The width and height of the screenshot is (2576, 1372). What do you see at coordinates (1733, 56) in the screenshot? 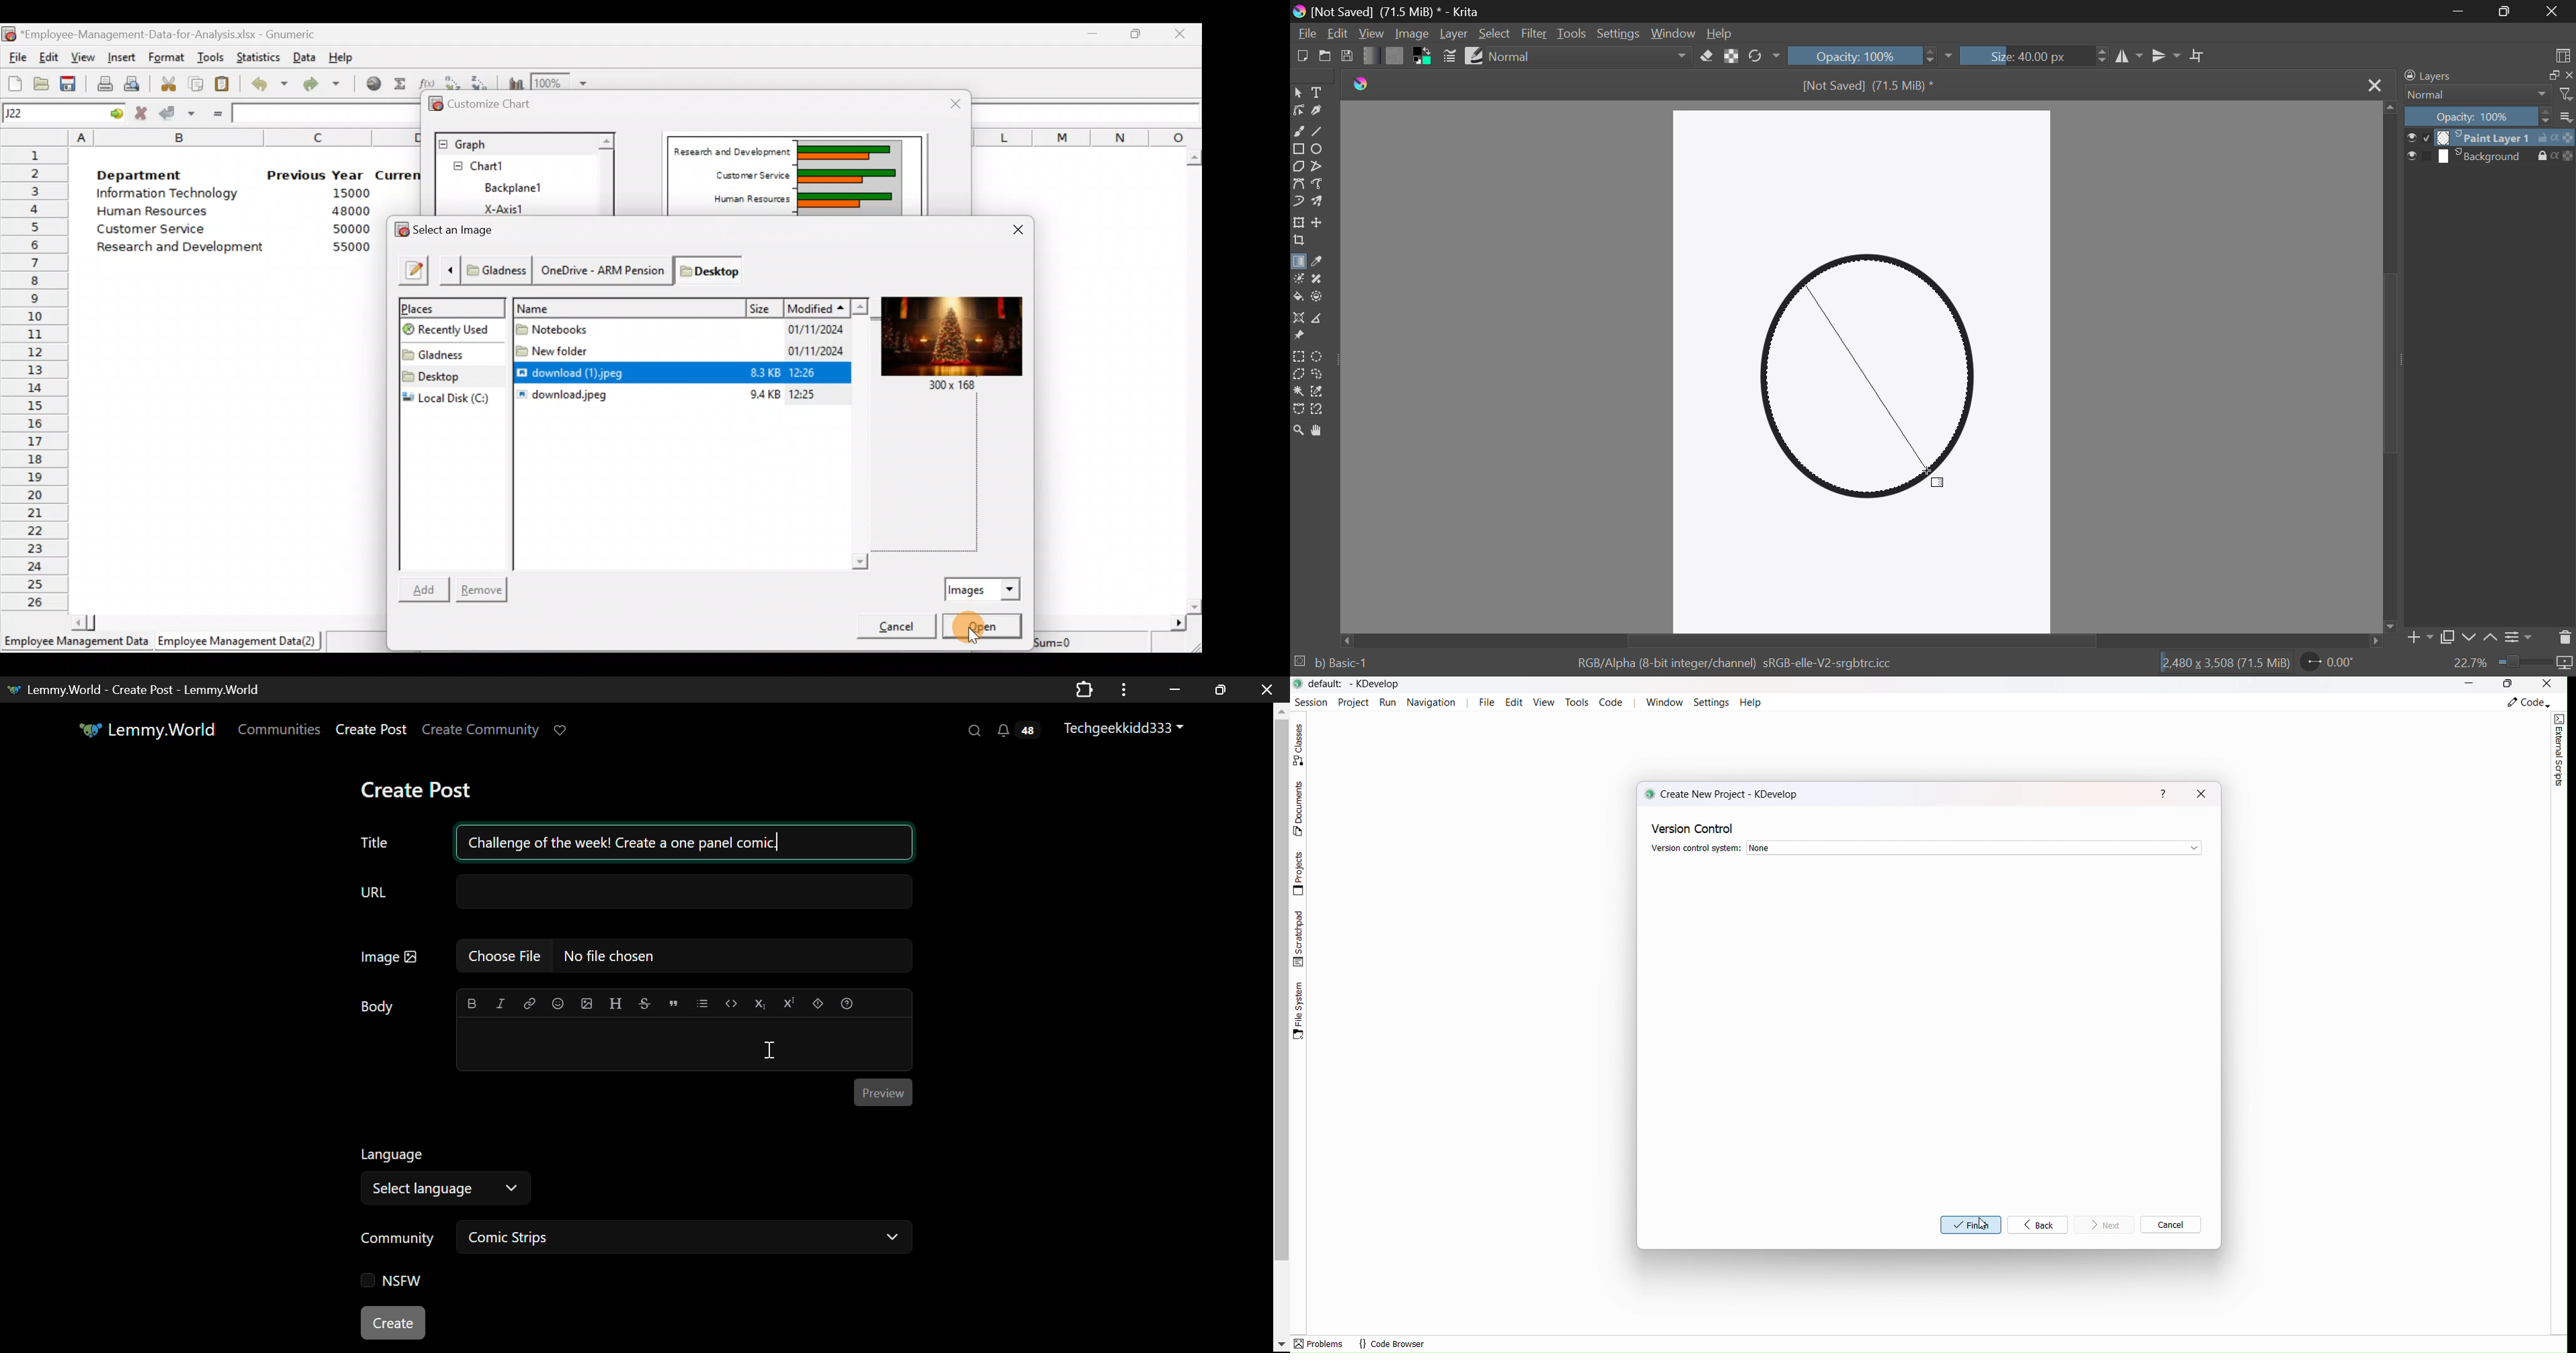
I see `Lock Alpha` at bounding box center [1733, 56].